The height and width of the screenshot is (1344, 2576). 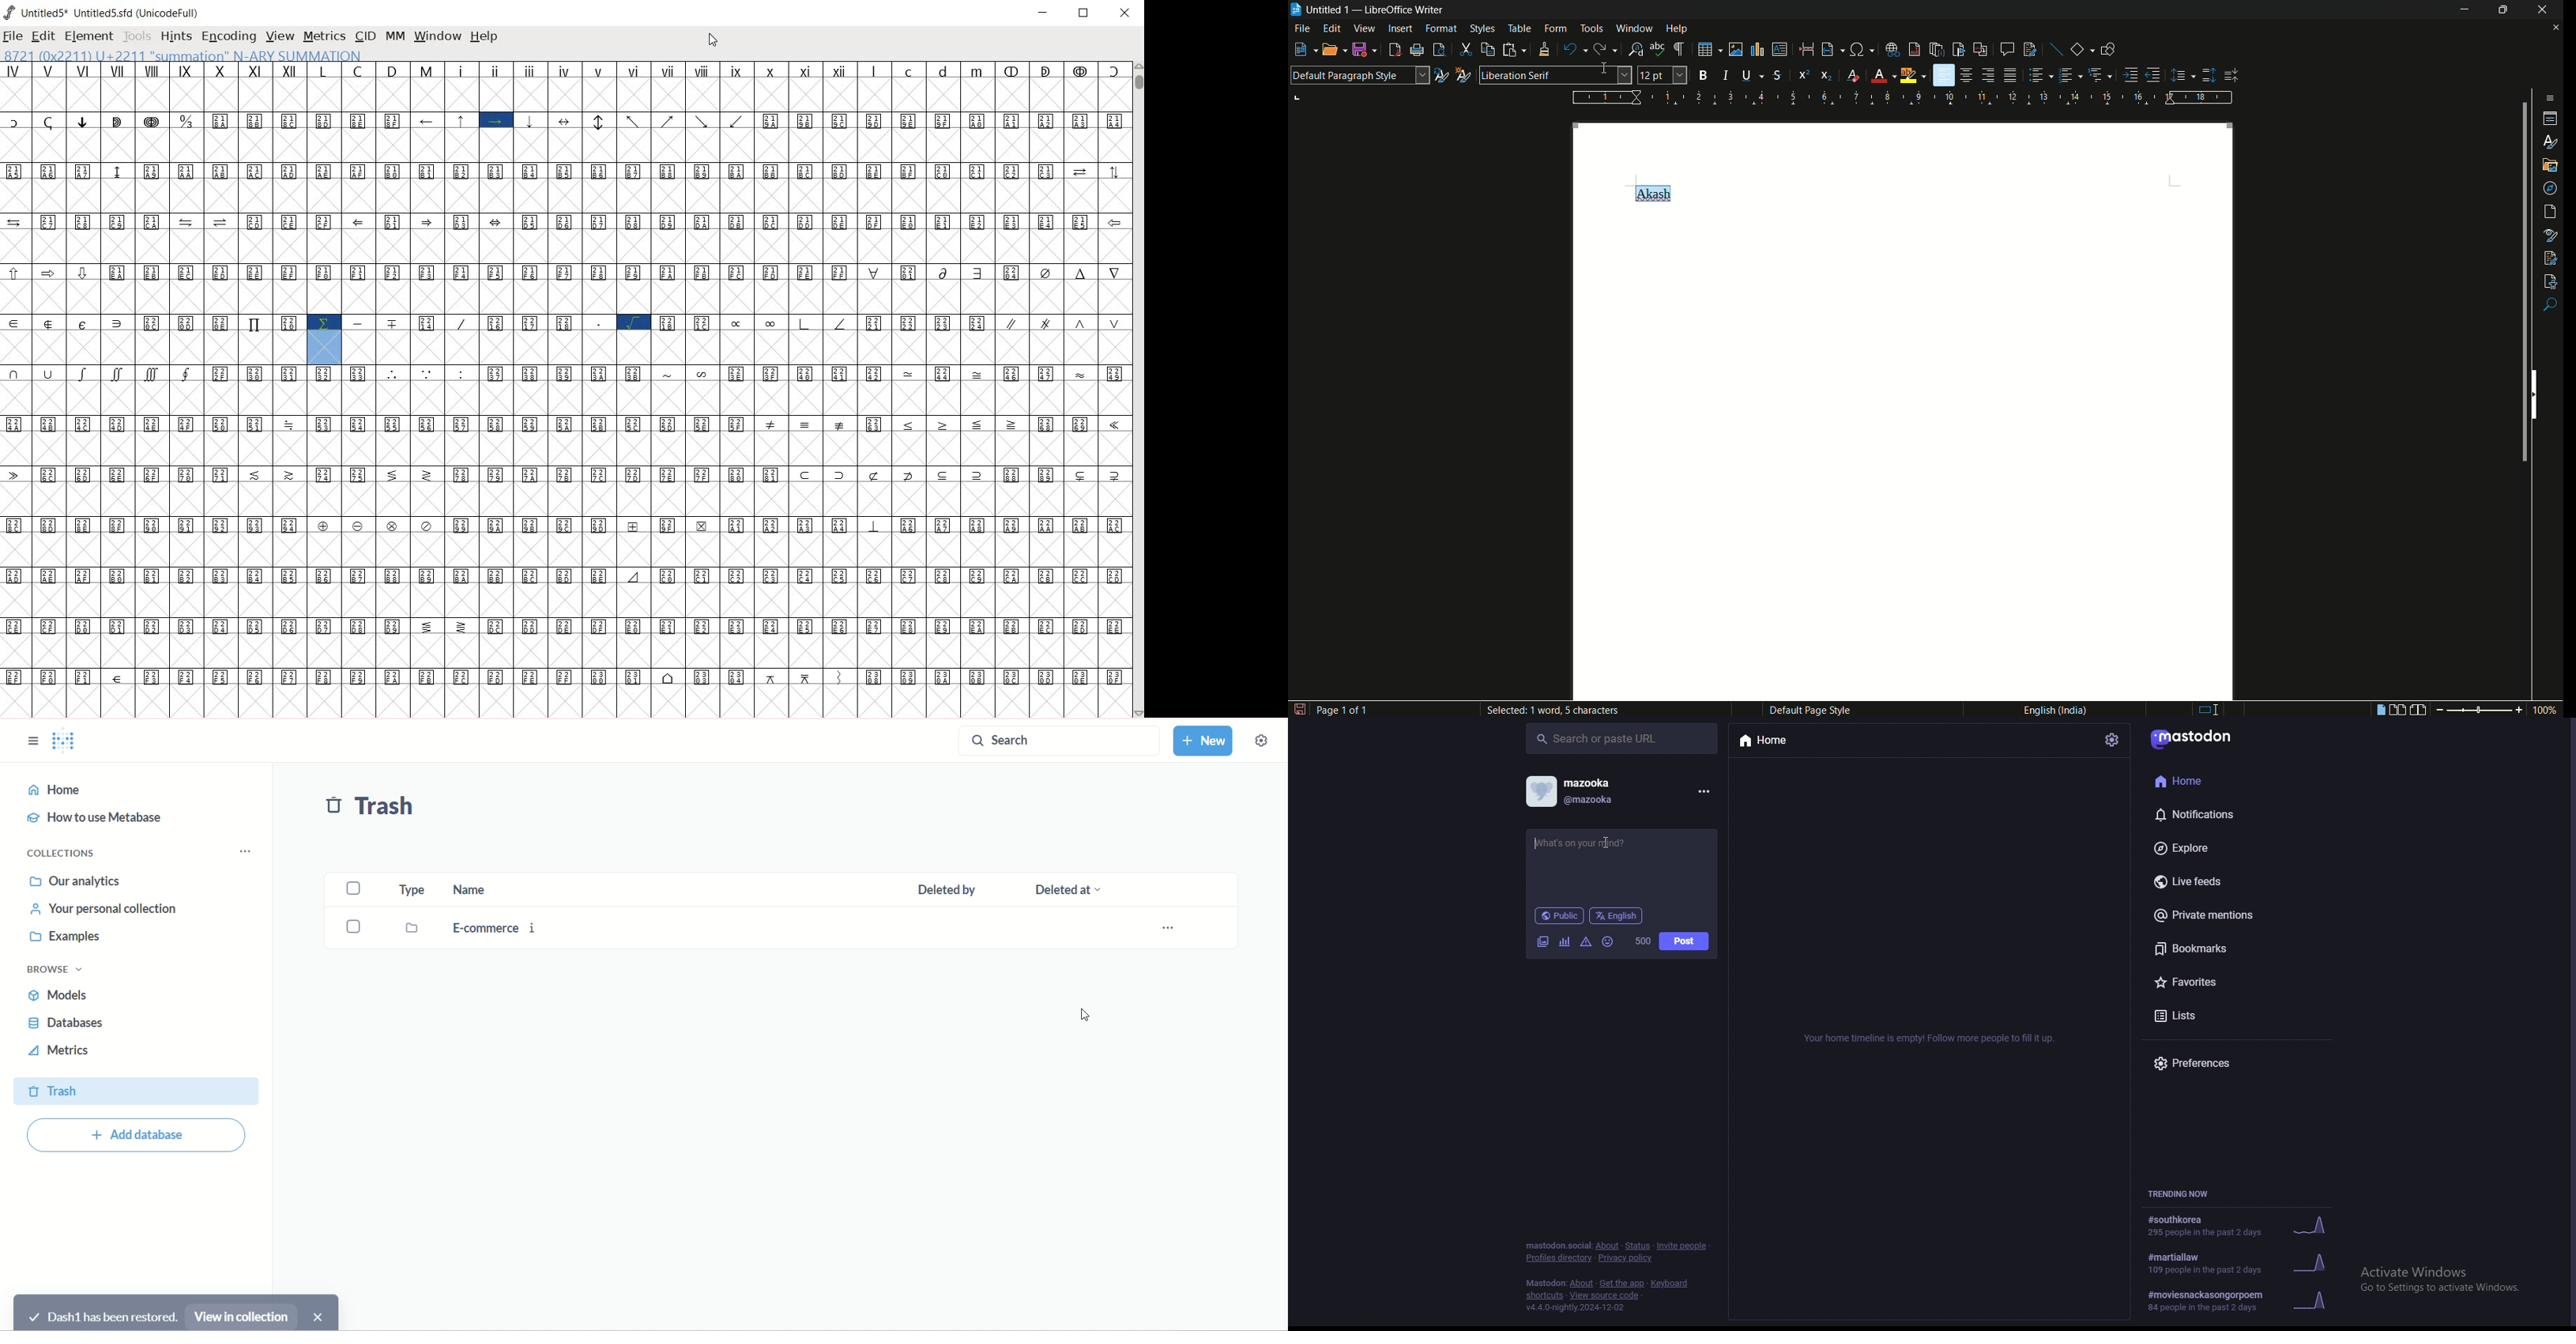 What do you see at coordinates (1303, 30) in the screenshot?
I see `file menu` at bounding box center [1303, 30].